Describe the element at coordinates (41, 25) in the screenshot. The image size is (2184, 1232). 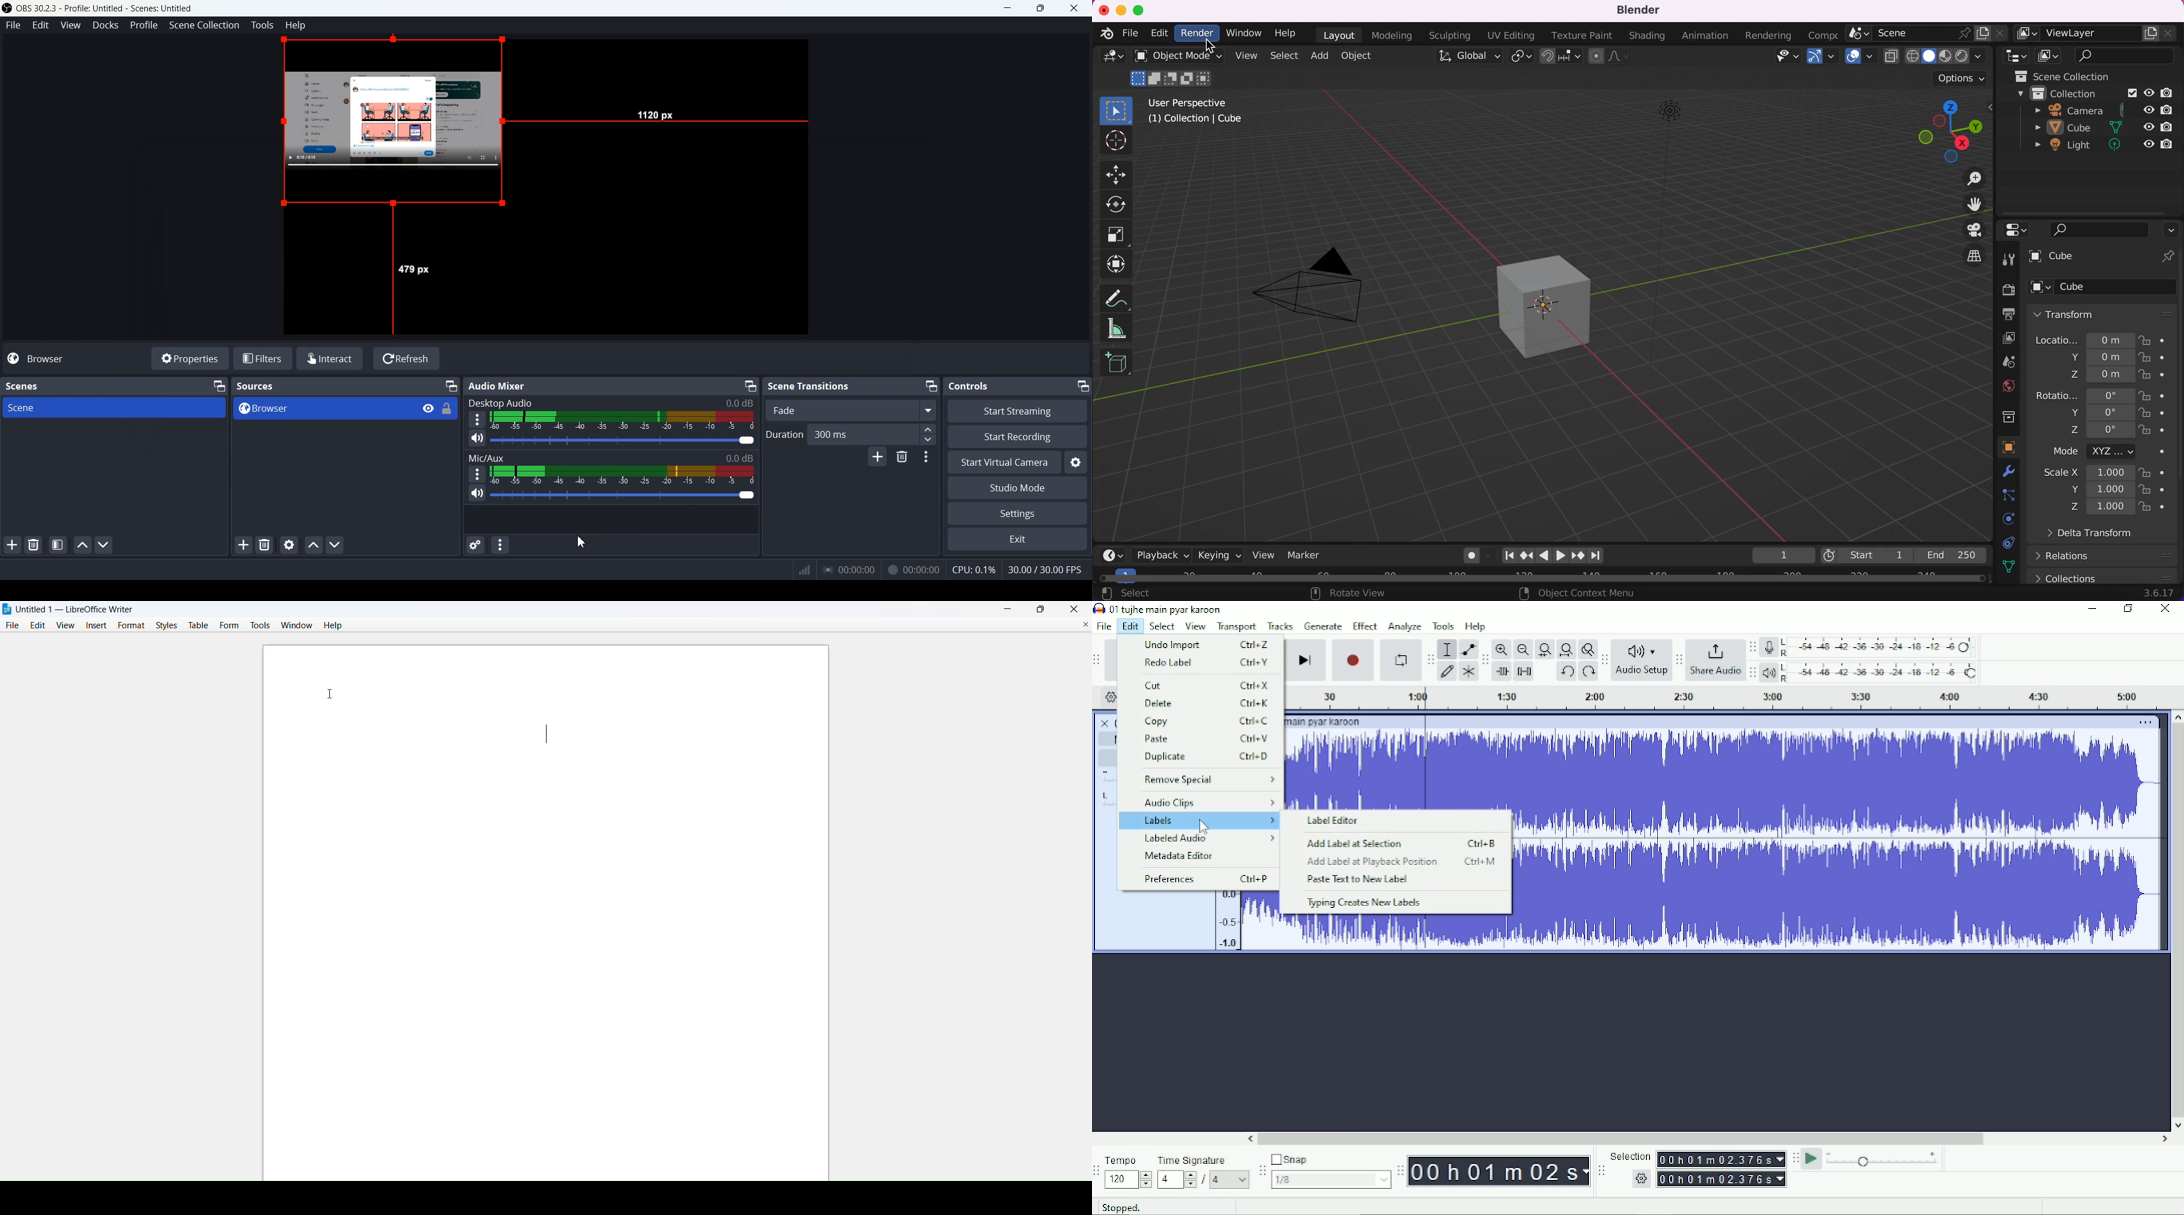
I see `Edit` at that location.